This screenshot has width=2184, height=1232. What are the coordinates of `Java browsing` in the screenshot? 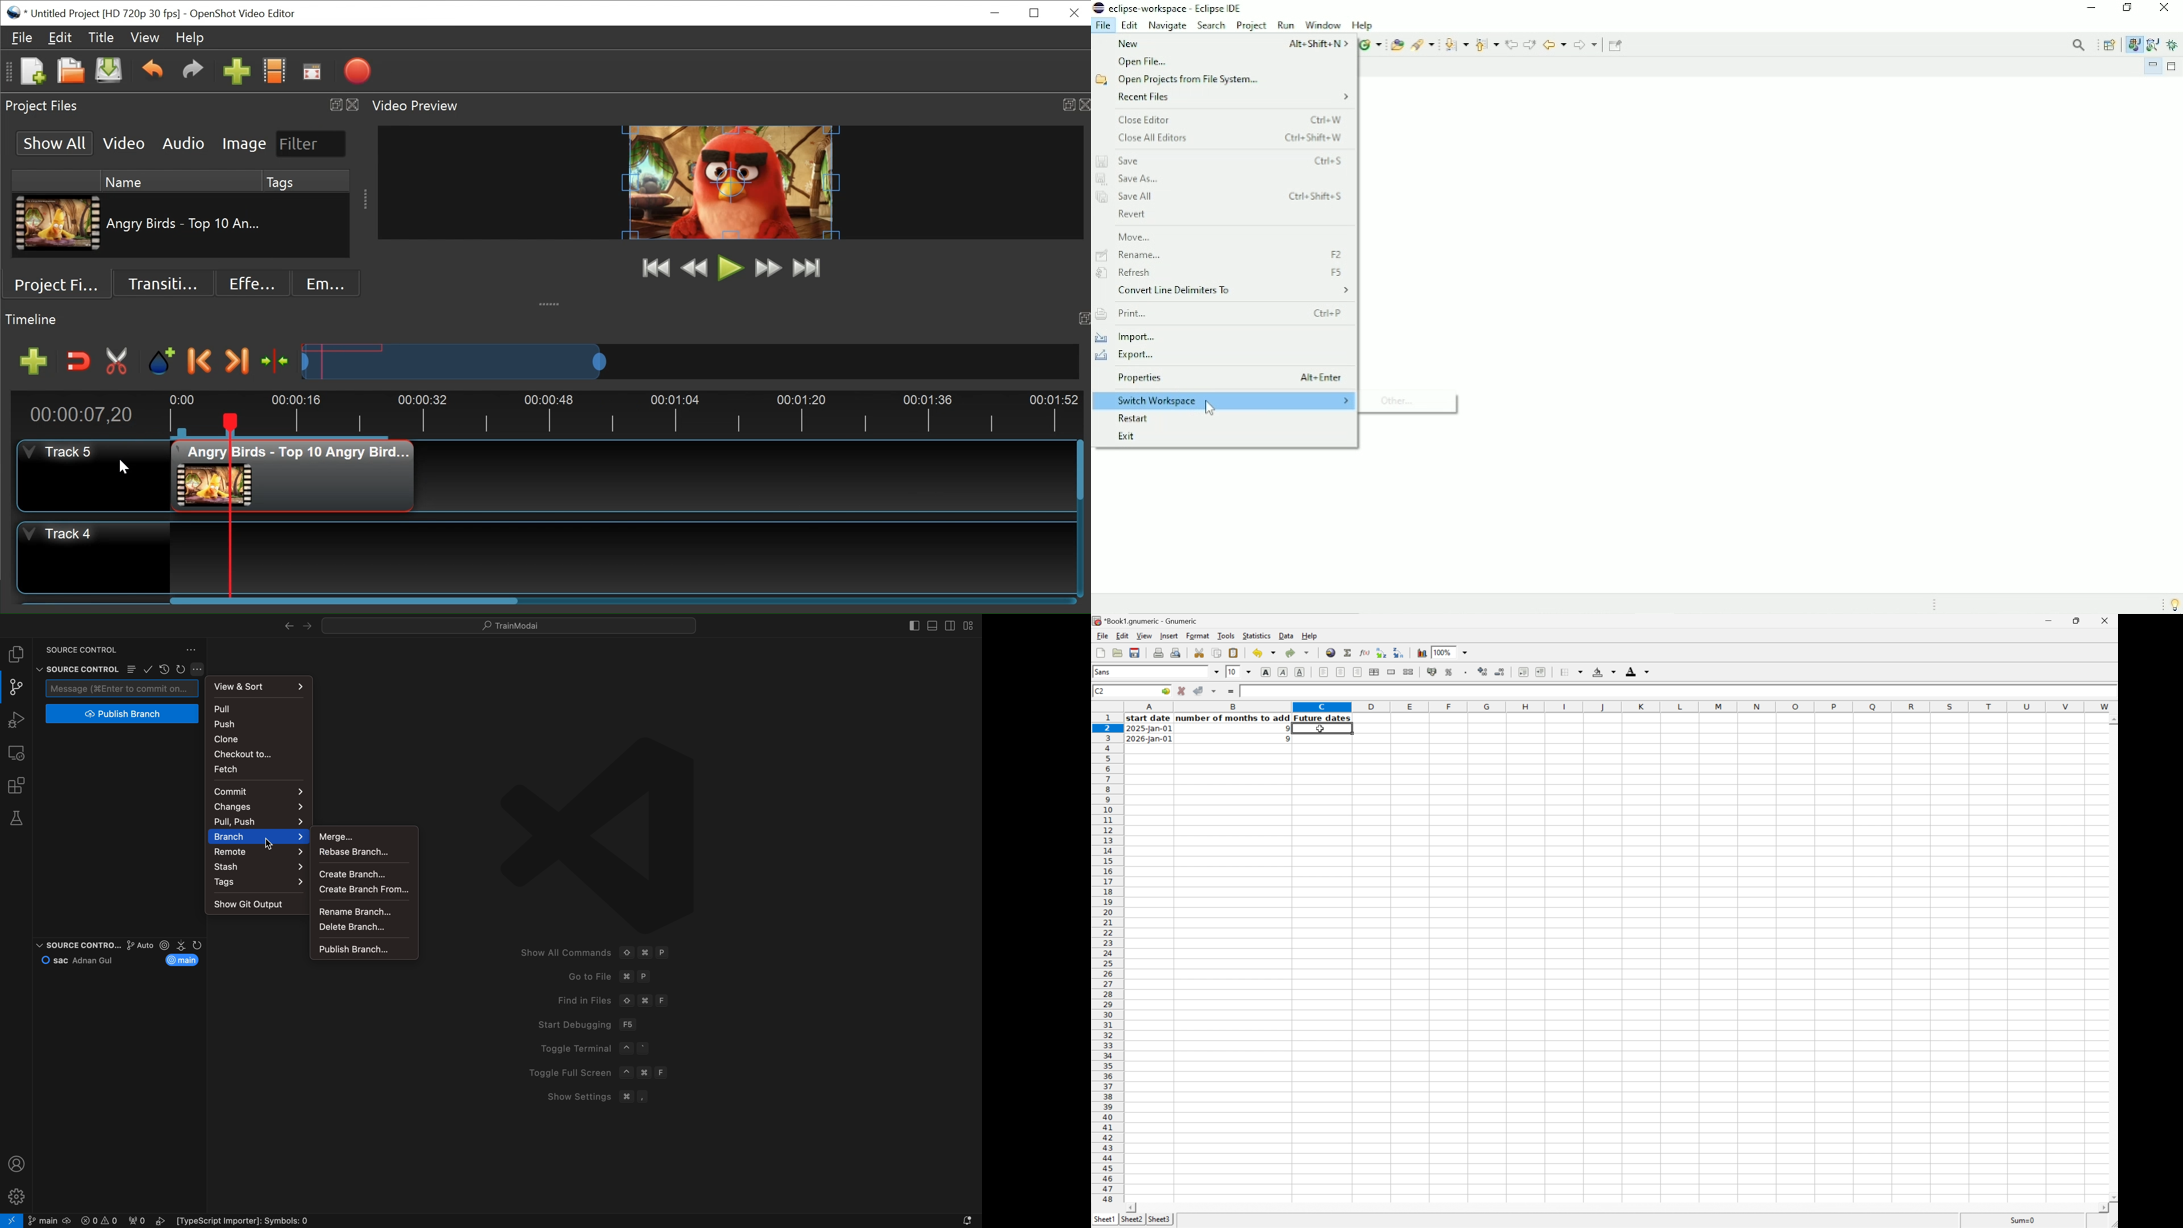 It's located at (2153, 44).